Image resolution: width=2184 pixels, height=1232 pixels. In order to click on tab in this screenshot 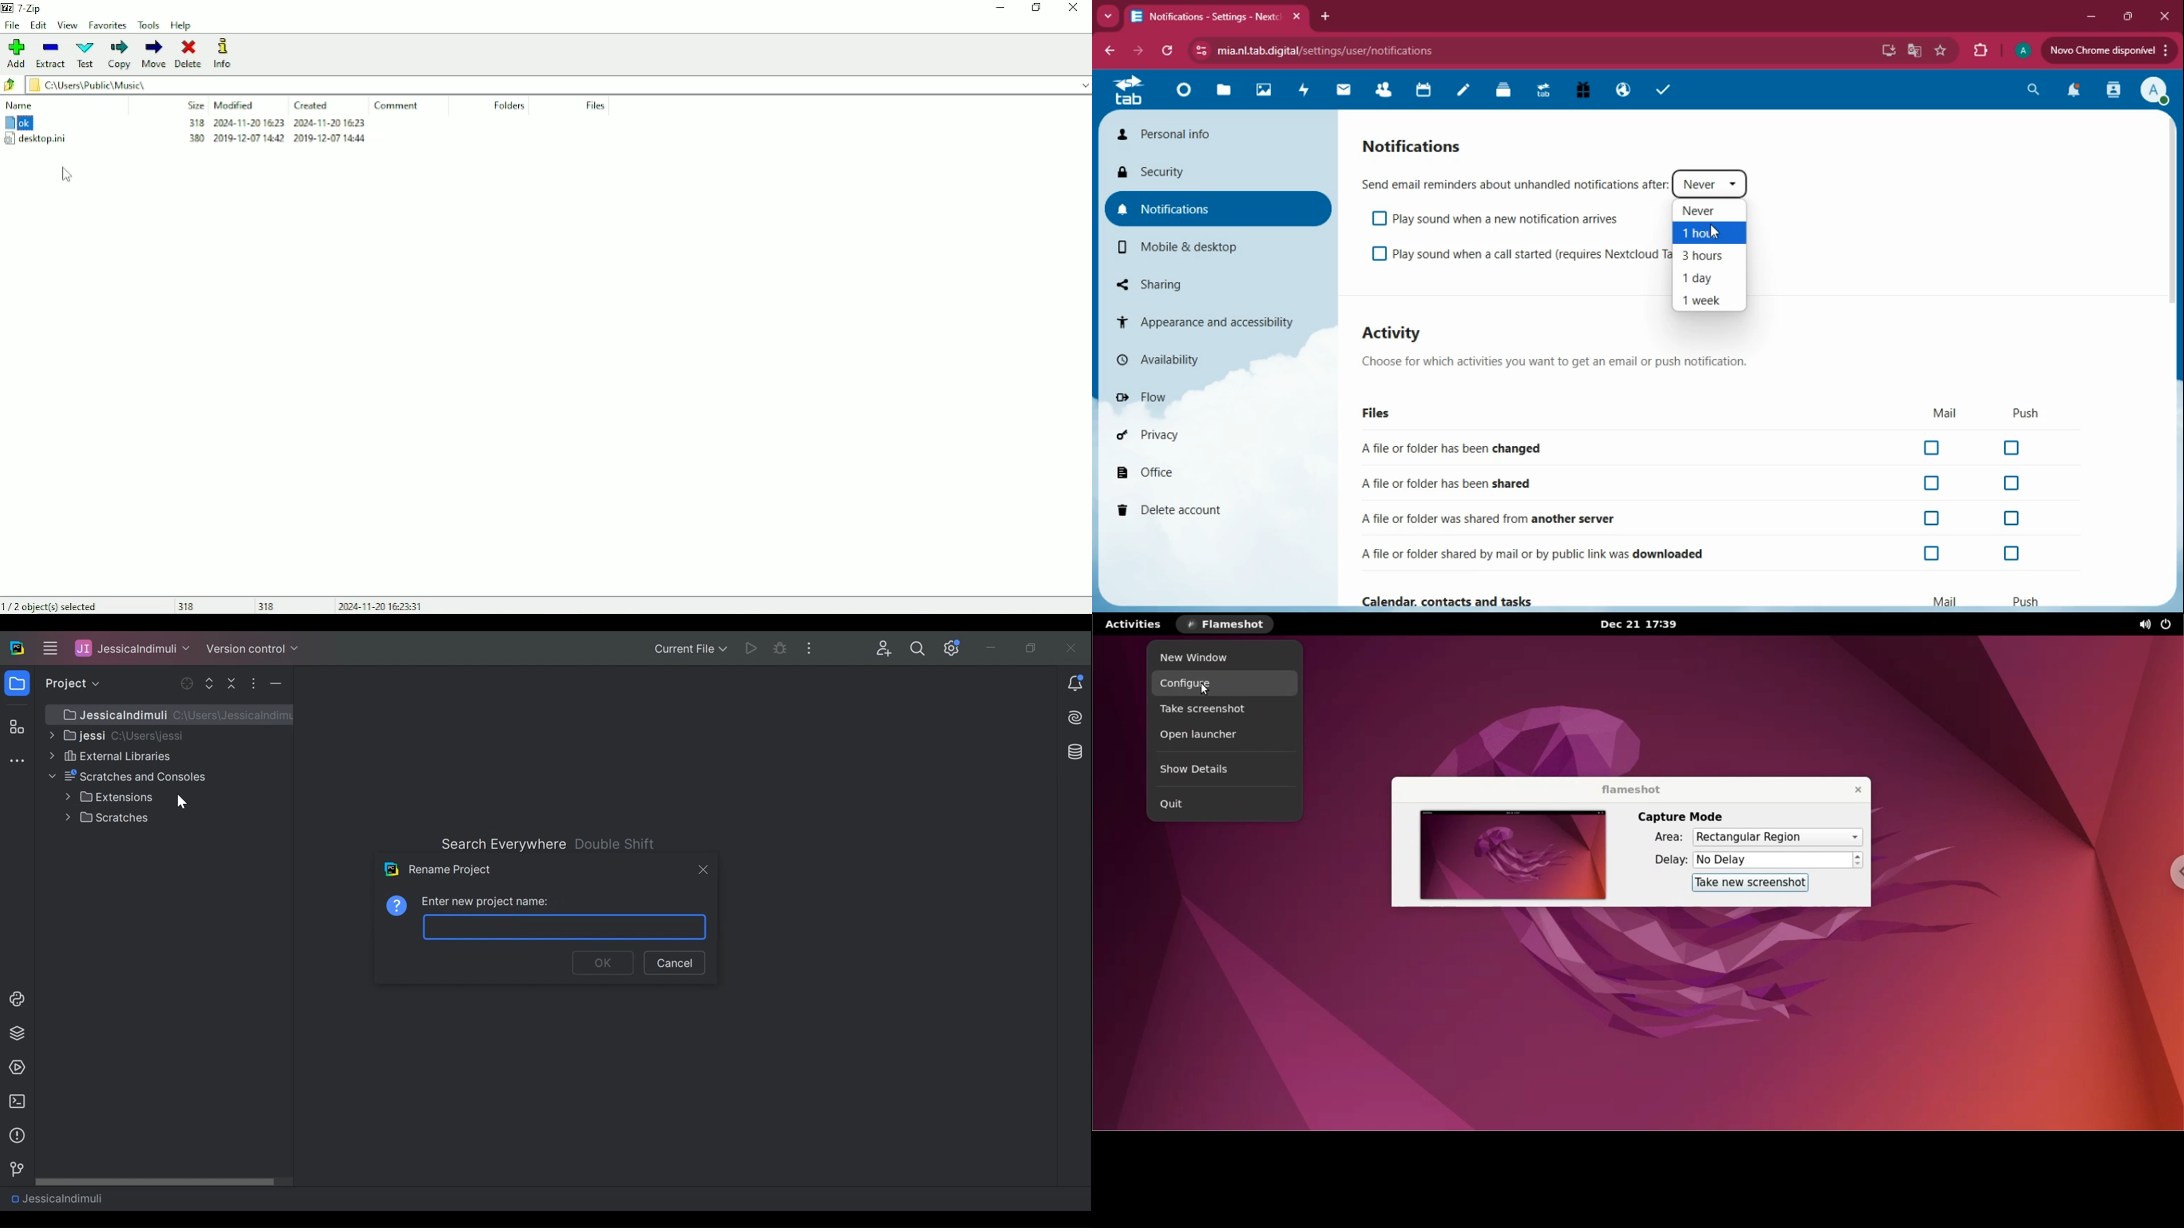, I will do `click(1220, 18)`.